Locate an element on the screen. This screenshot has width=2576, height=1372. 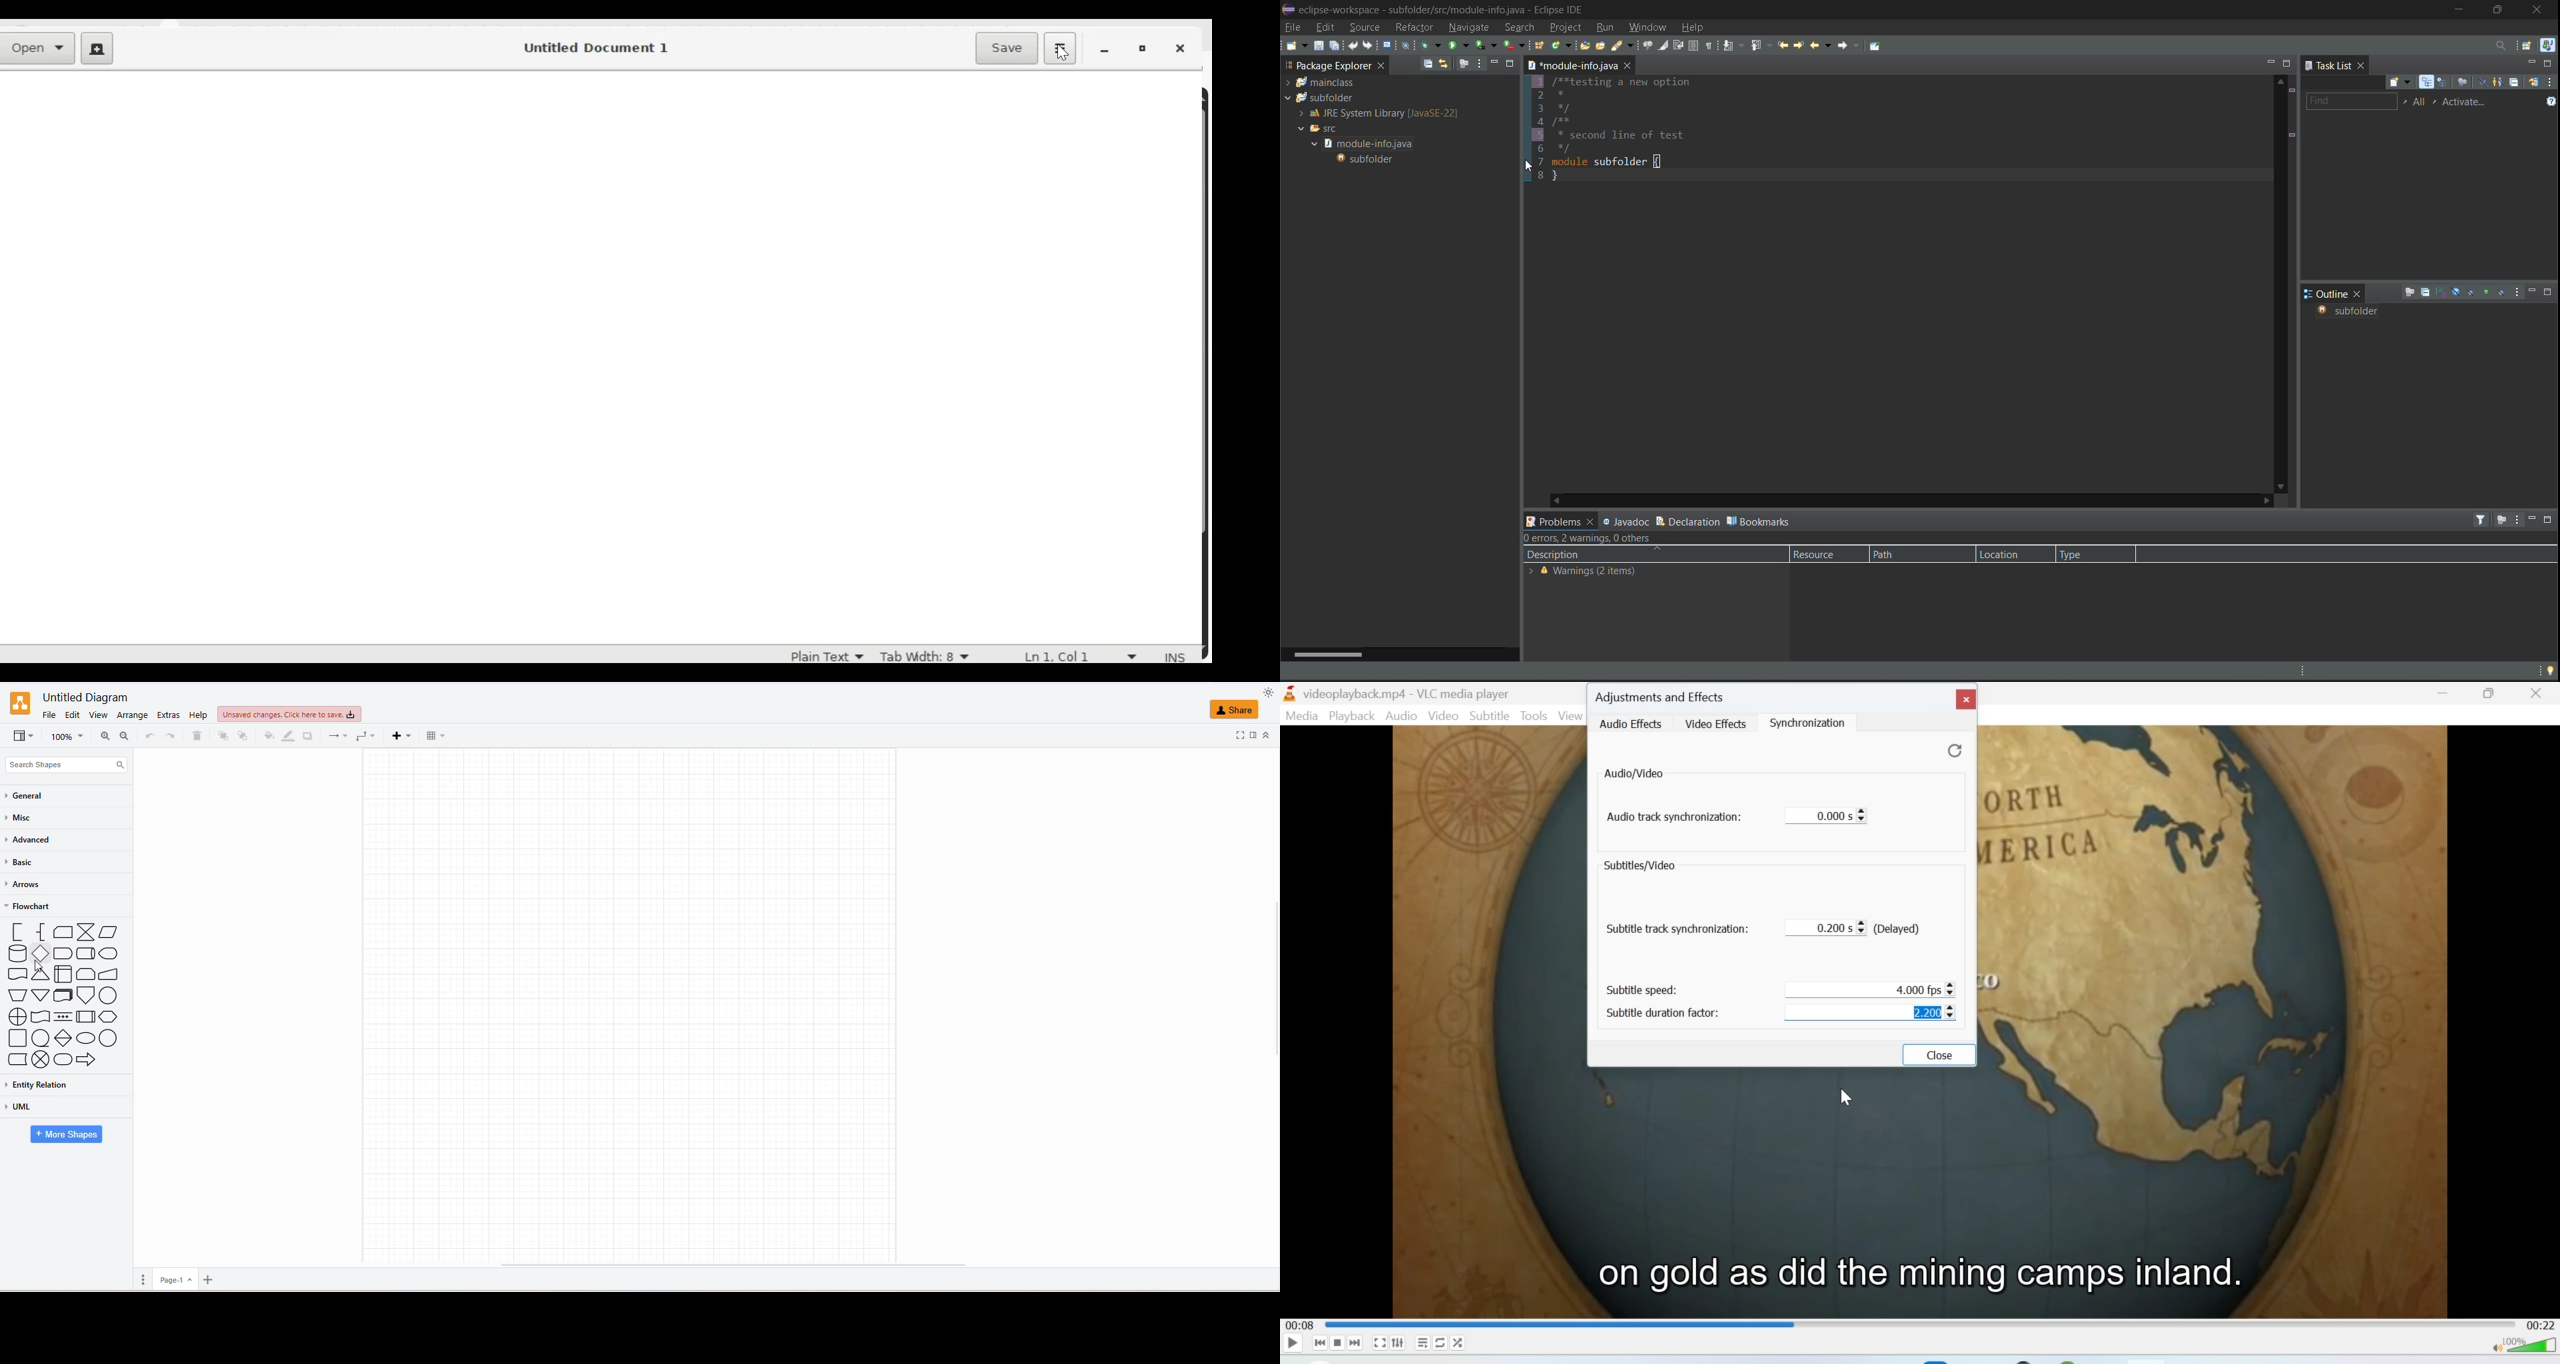
subtitle speed: is located at coordinates (1646, 990).